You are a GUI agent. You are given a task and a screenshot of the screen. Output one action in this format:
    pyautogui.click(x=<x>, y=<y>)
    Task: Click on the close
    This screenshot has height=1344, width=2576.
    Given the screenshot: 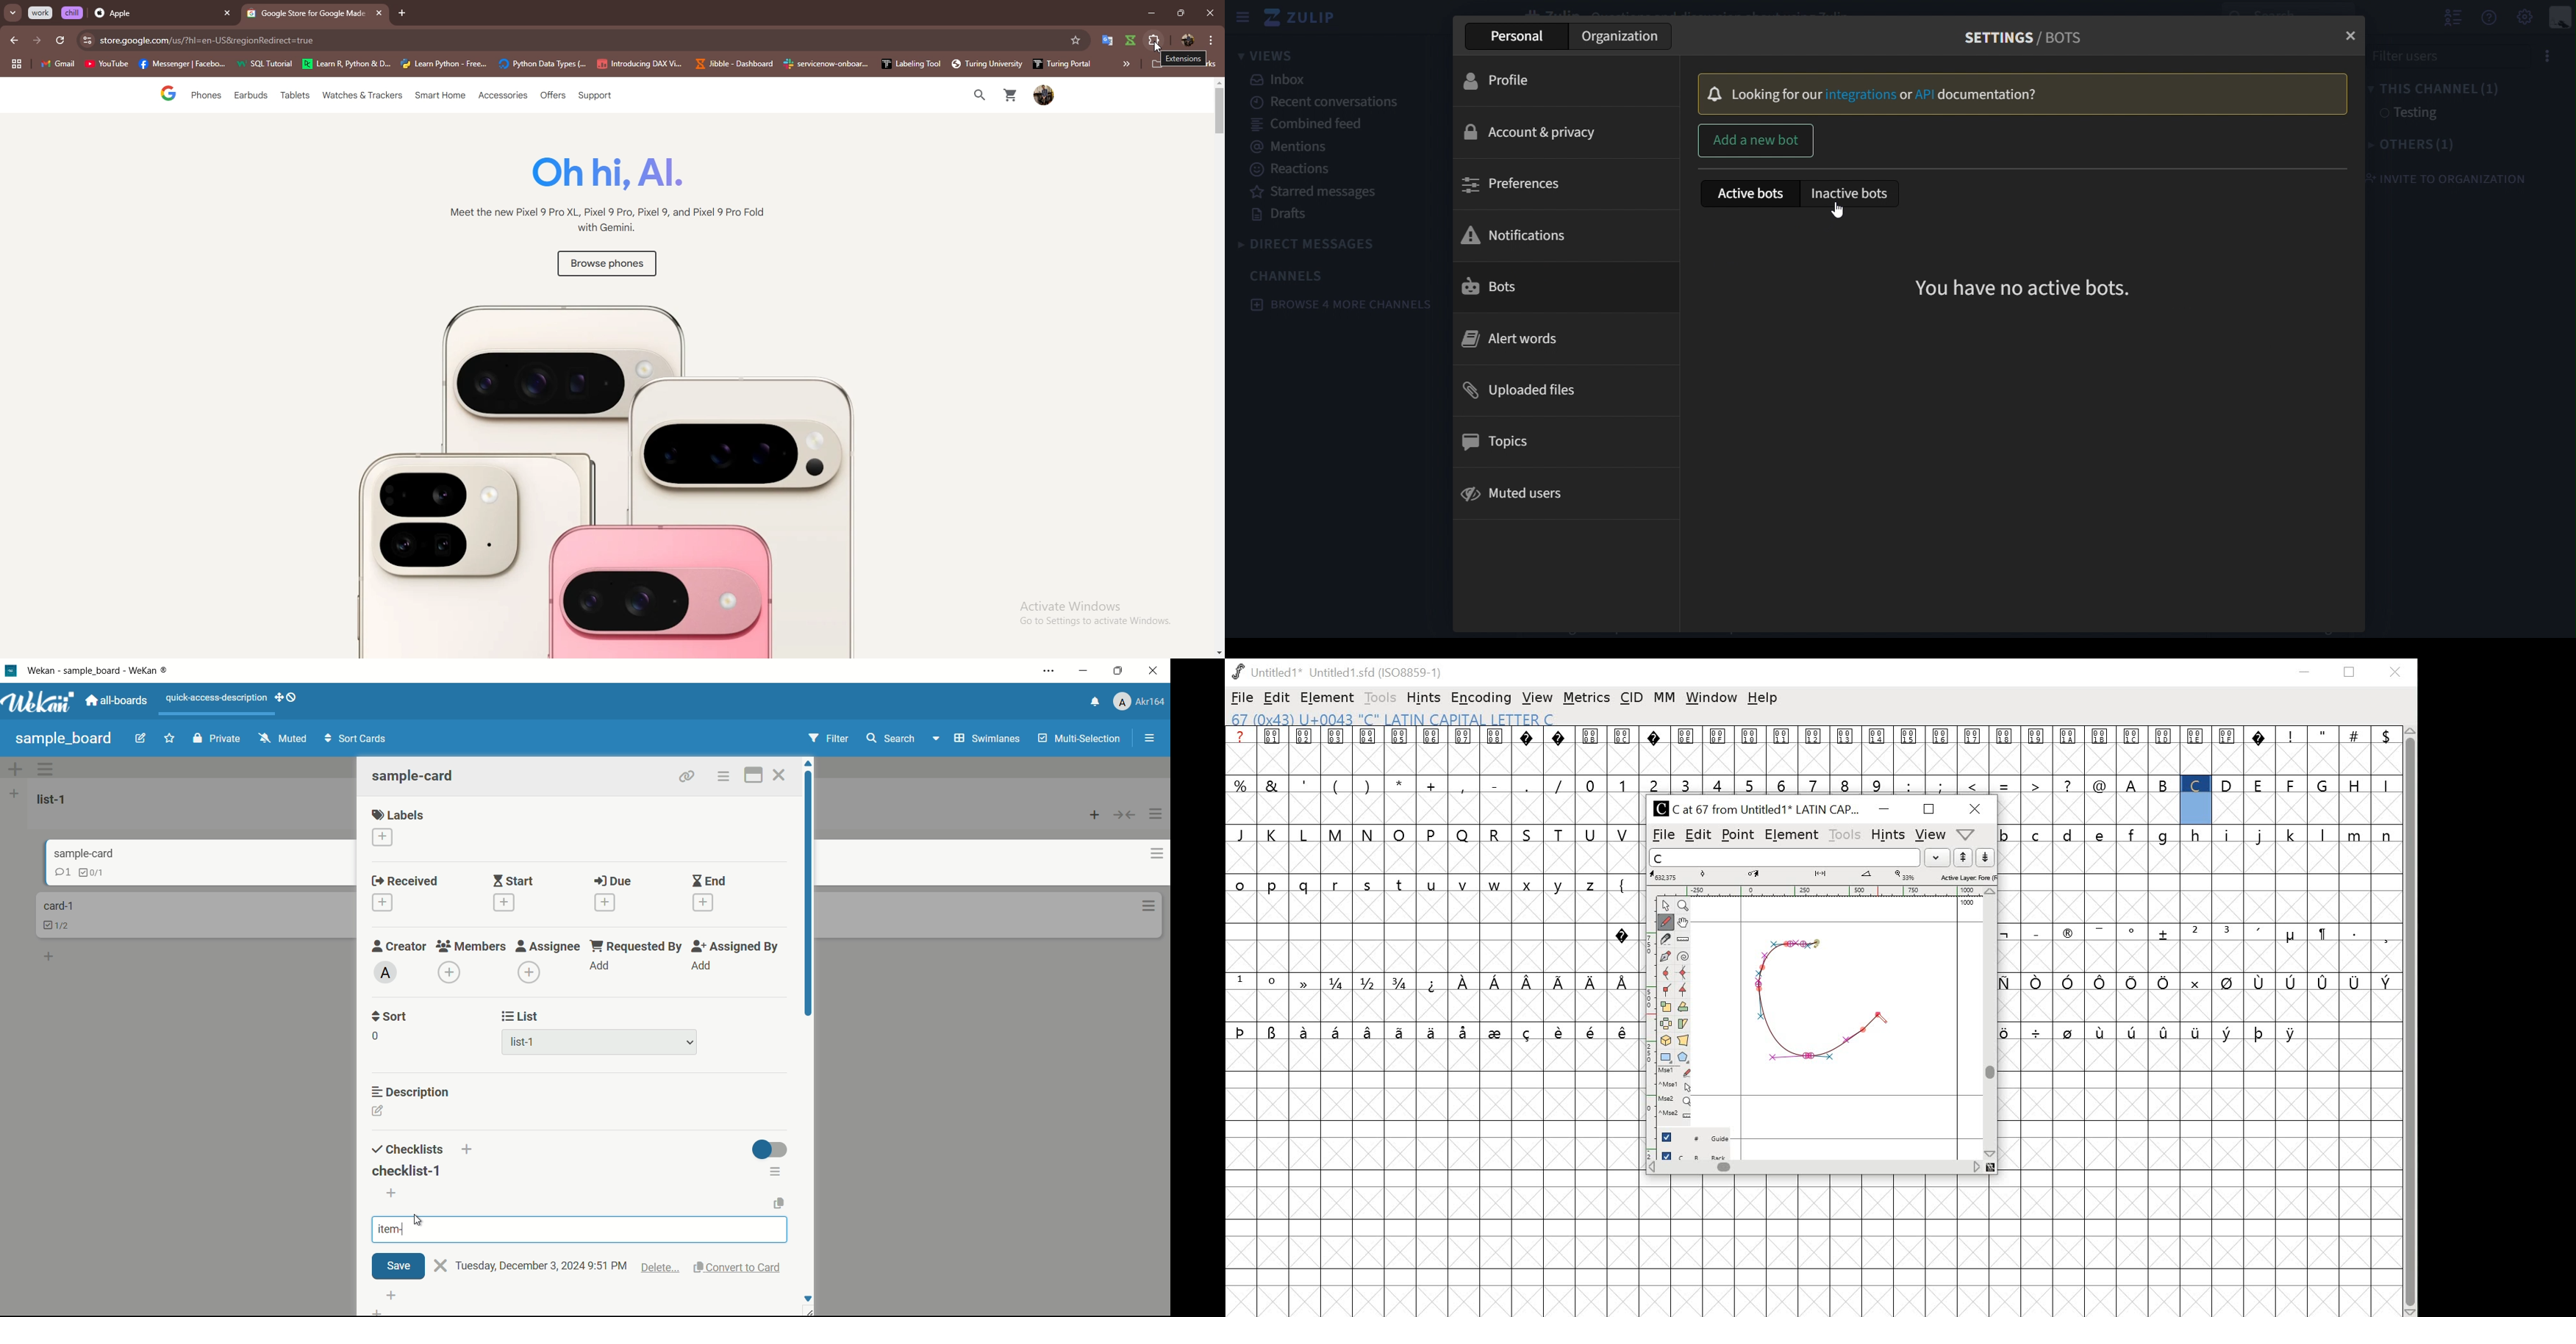 What is the action you would take?
    pyautogui.click(x=2352, y=37)
    